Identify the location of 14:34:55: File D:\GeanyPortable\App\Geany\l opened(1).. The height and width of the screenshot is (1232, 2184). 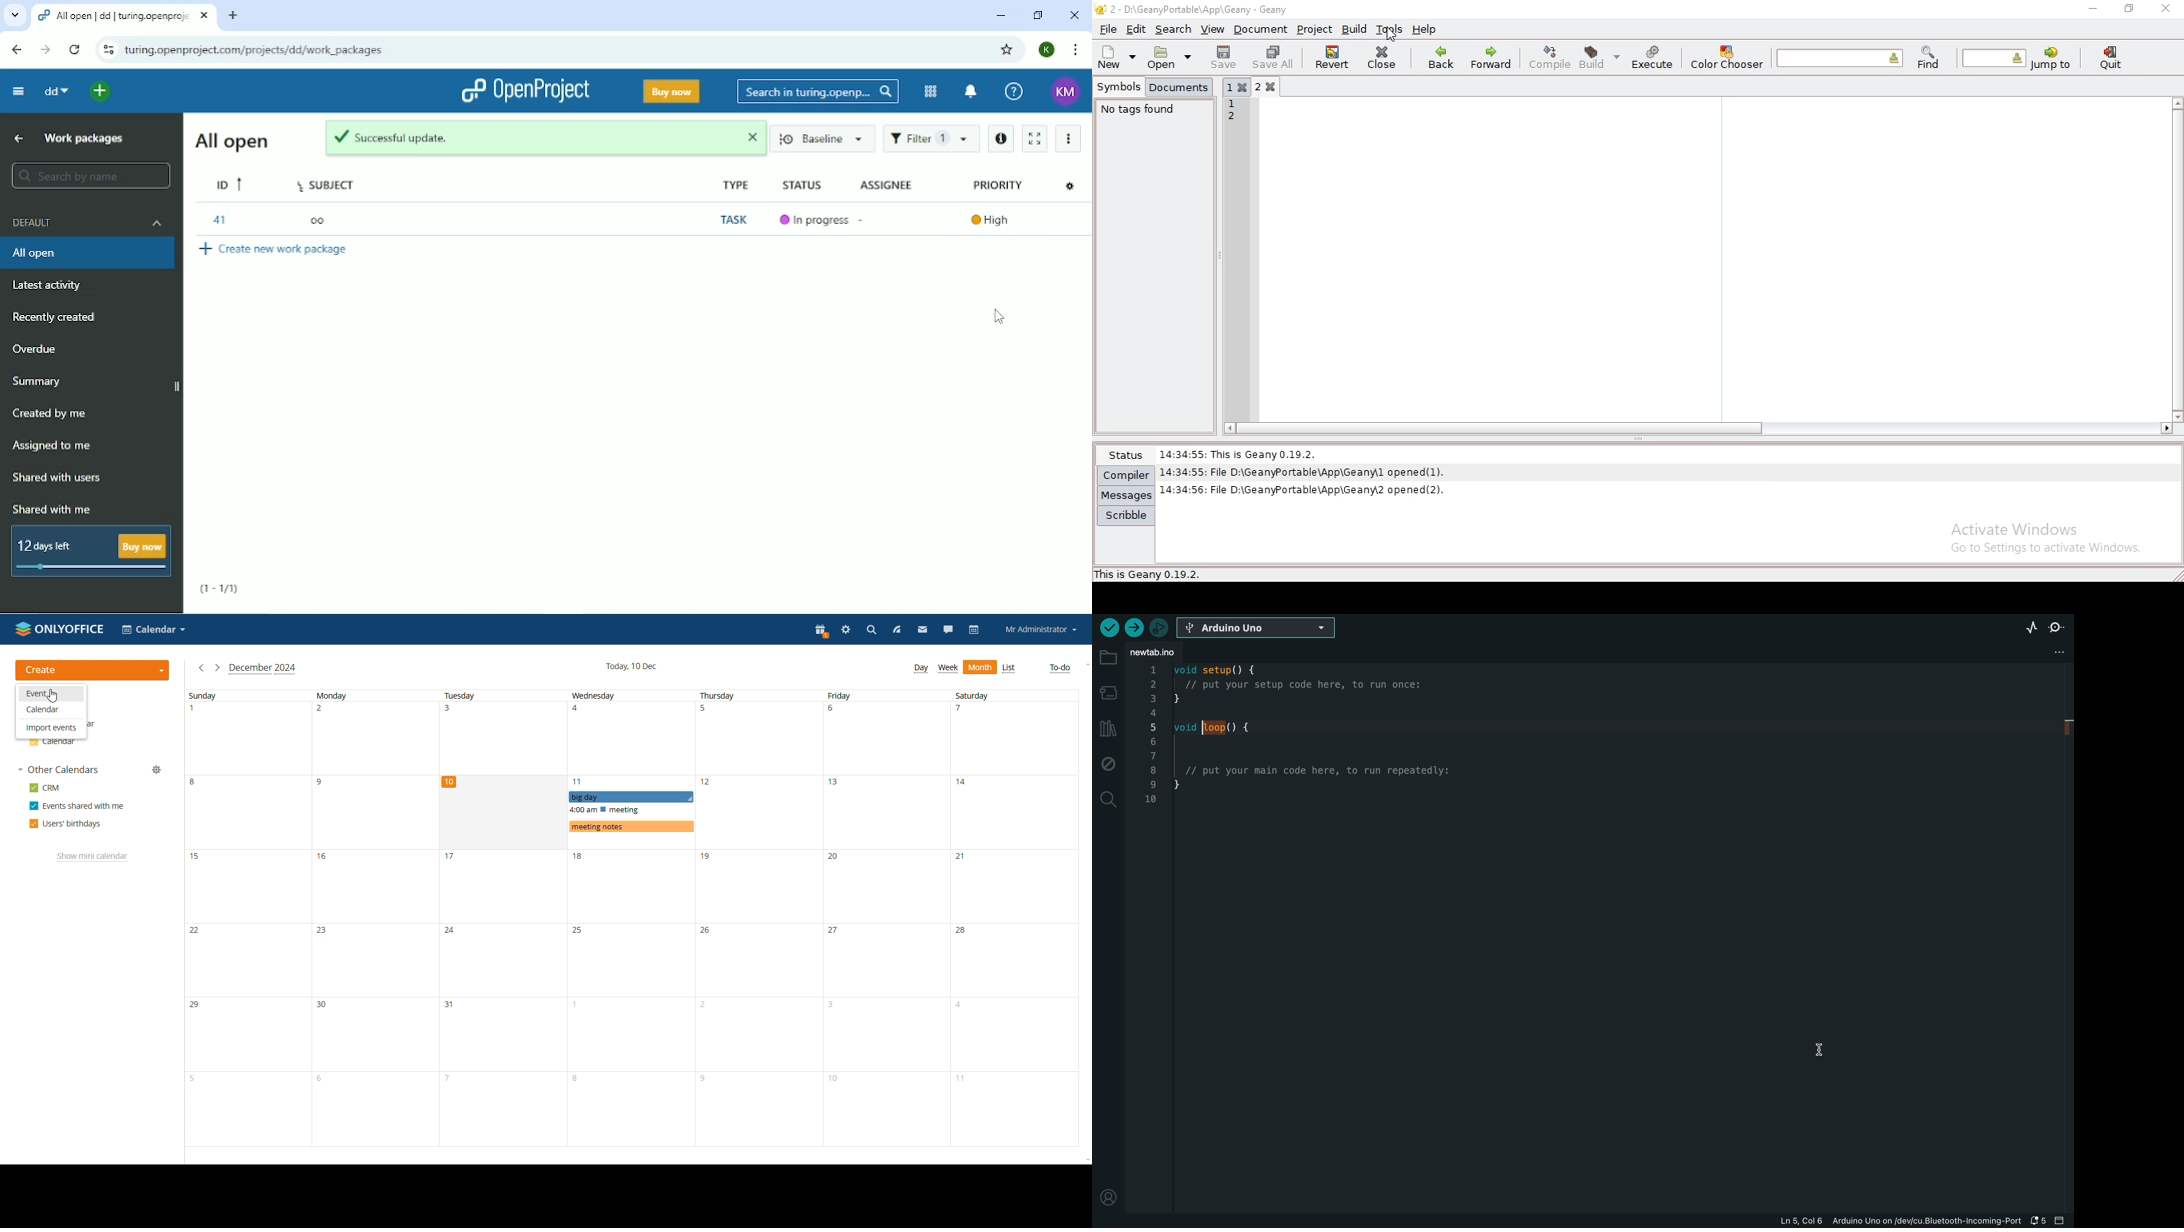
(1303, 471).